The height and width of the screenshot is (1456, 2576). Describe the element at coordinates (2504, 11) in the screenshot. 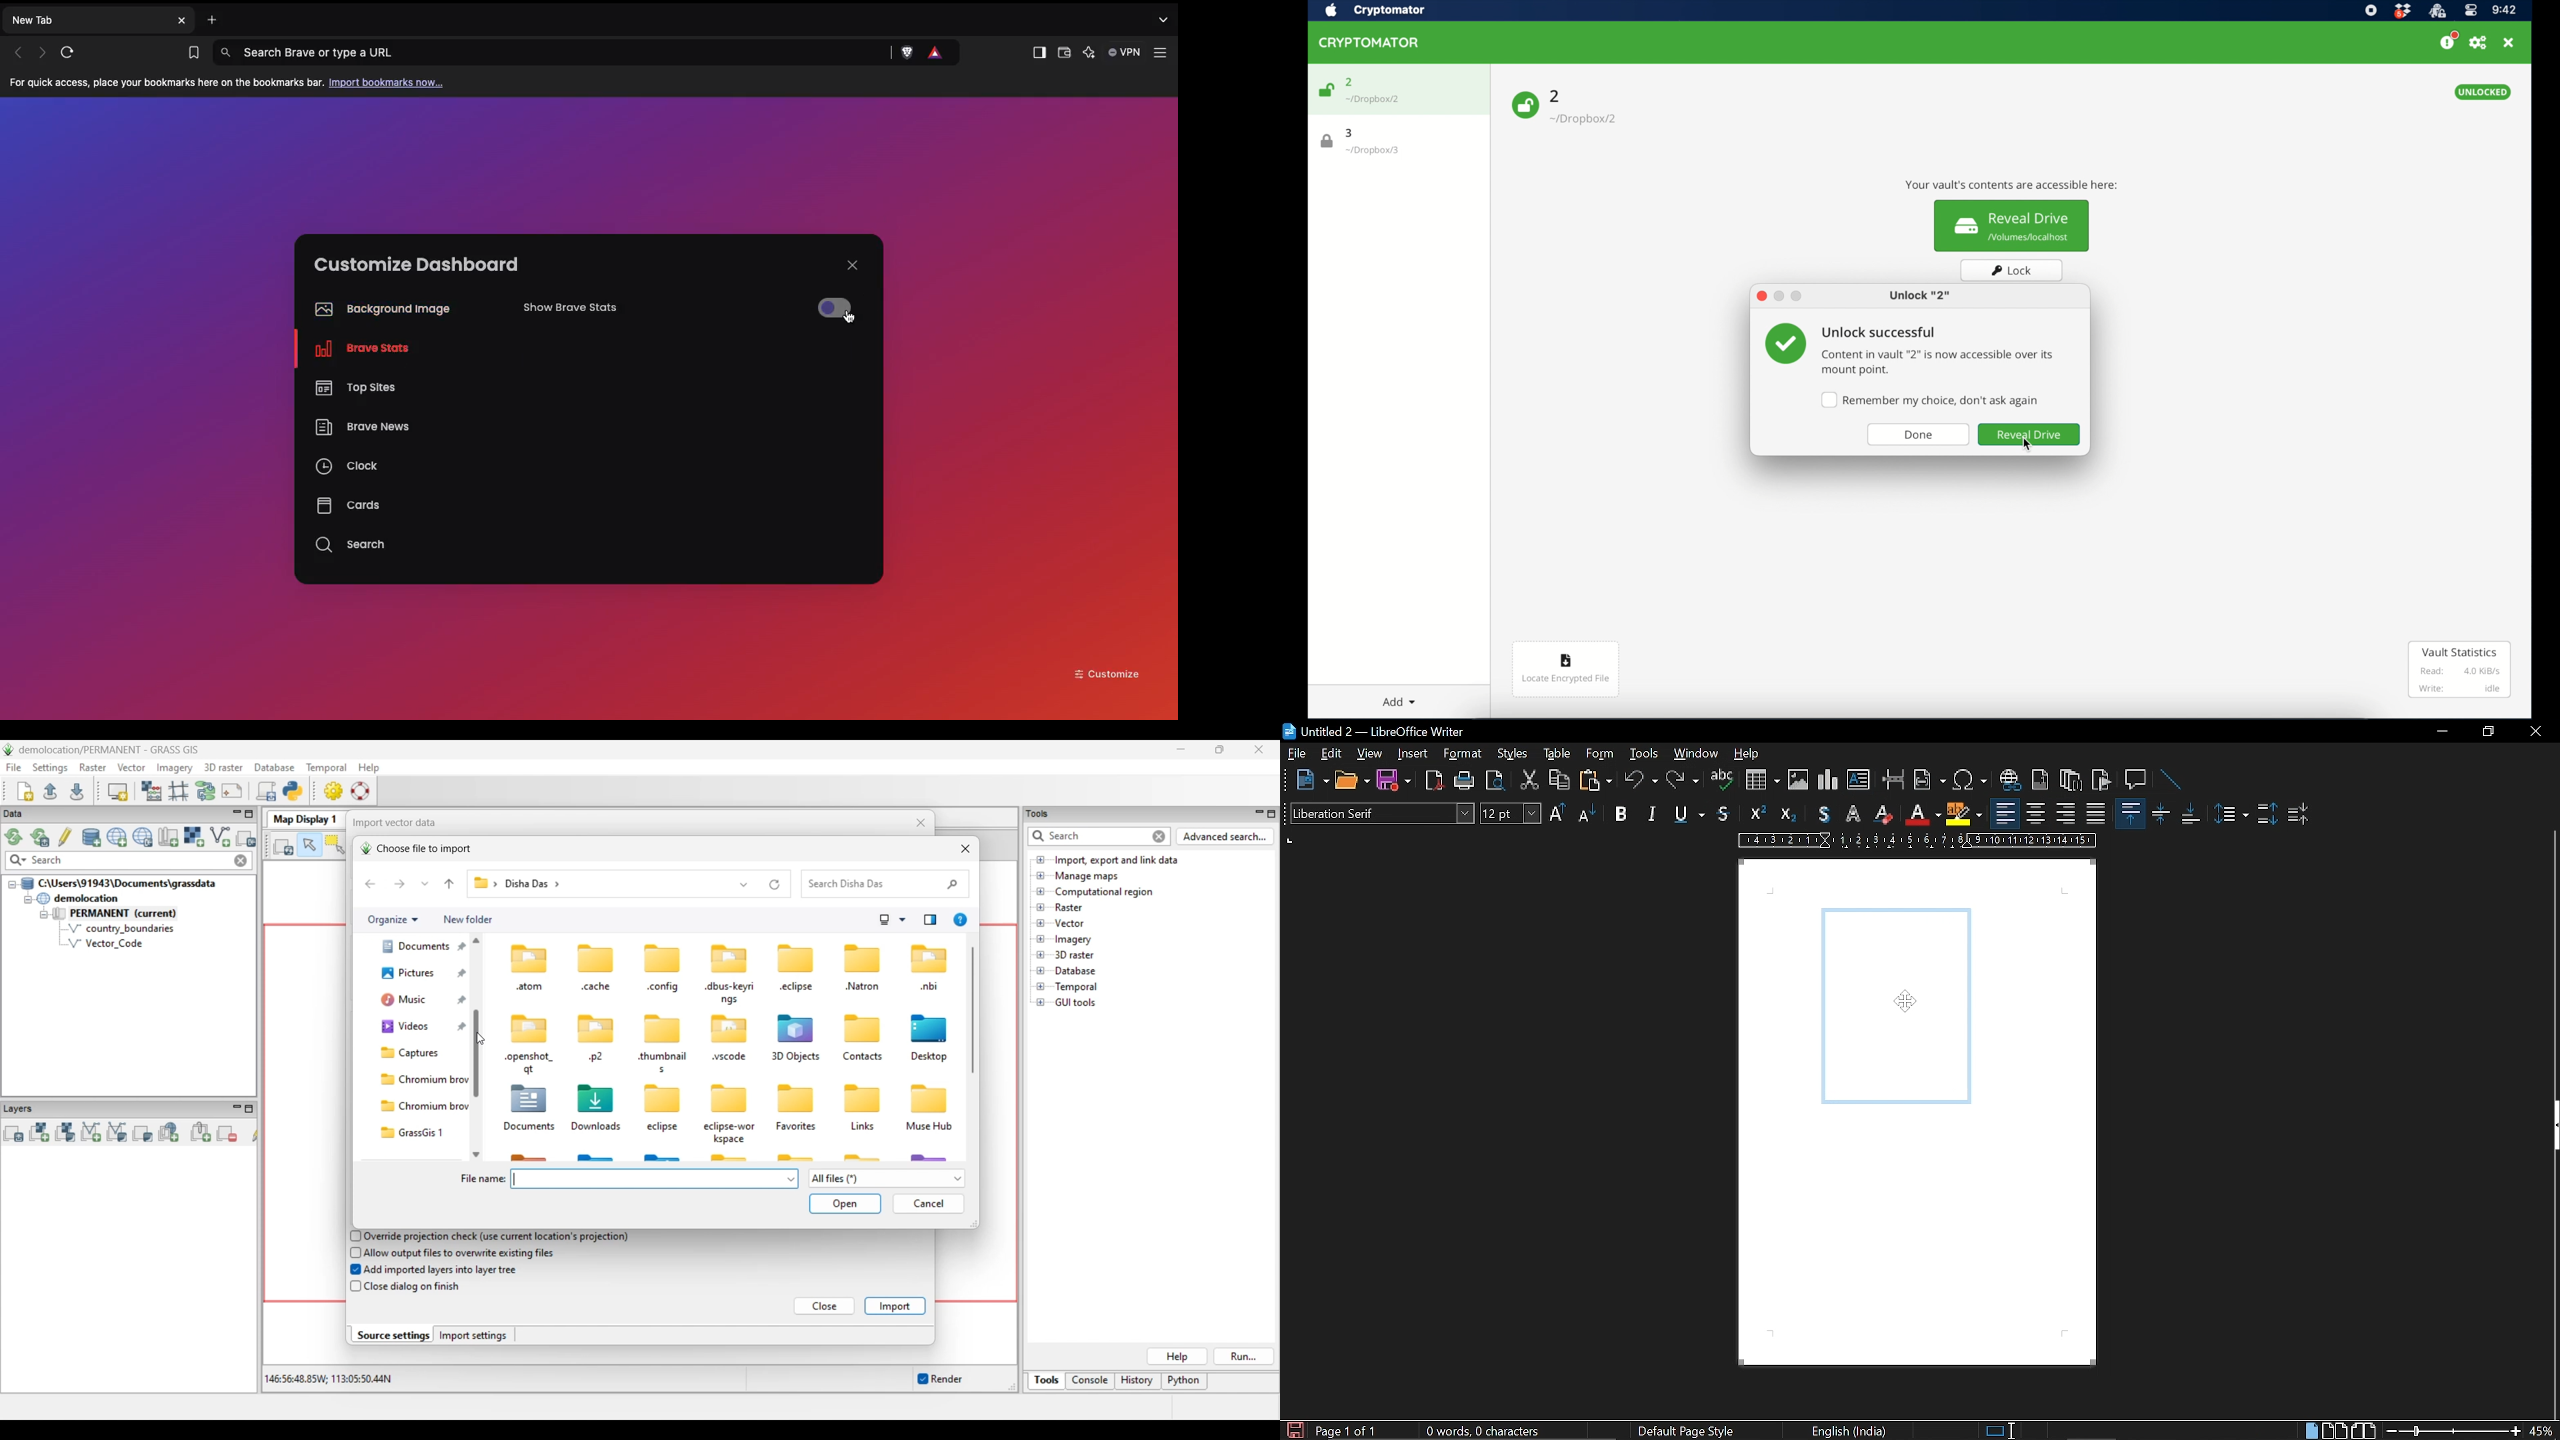

I see `time` at that location.